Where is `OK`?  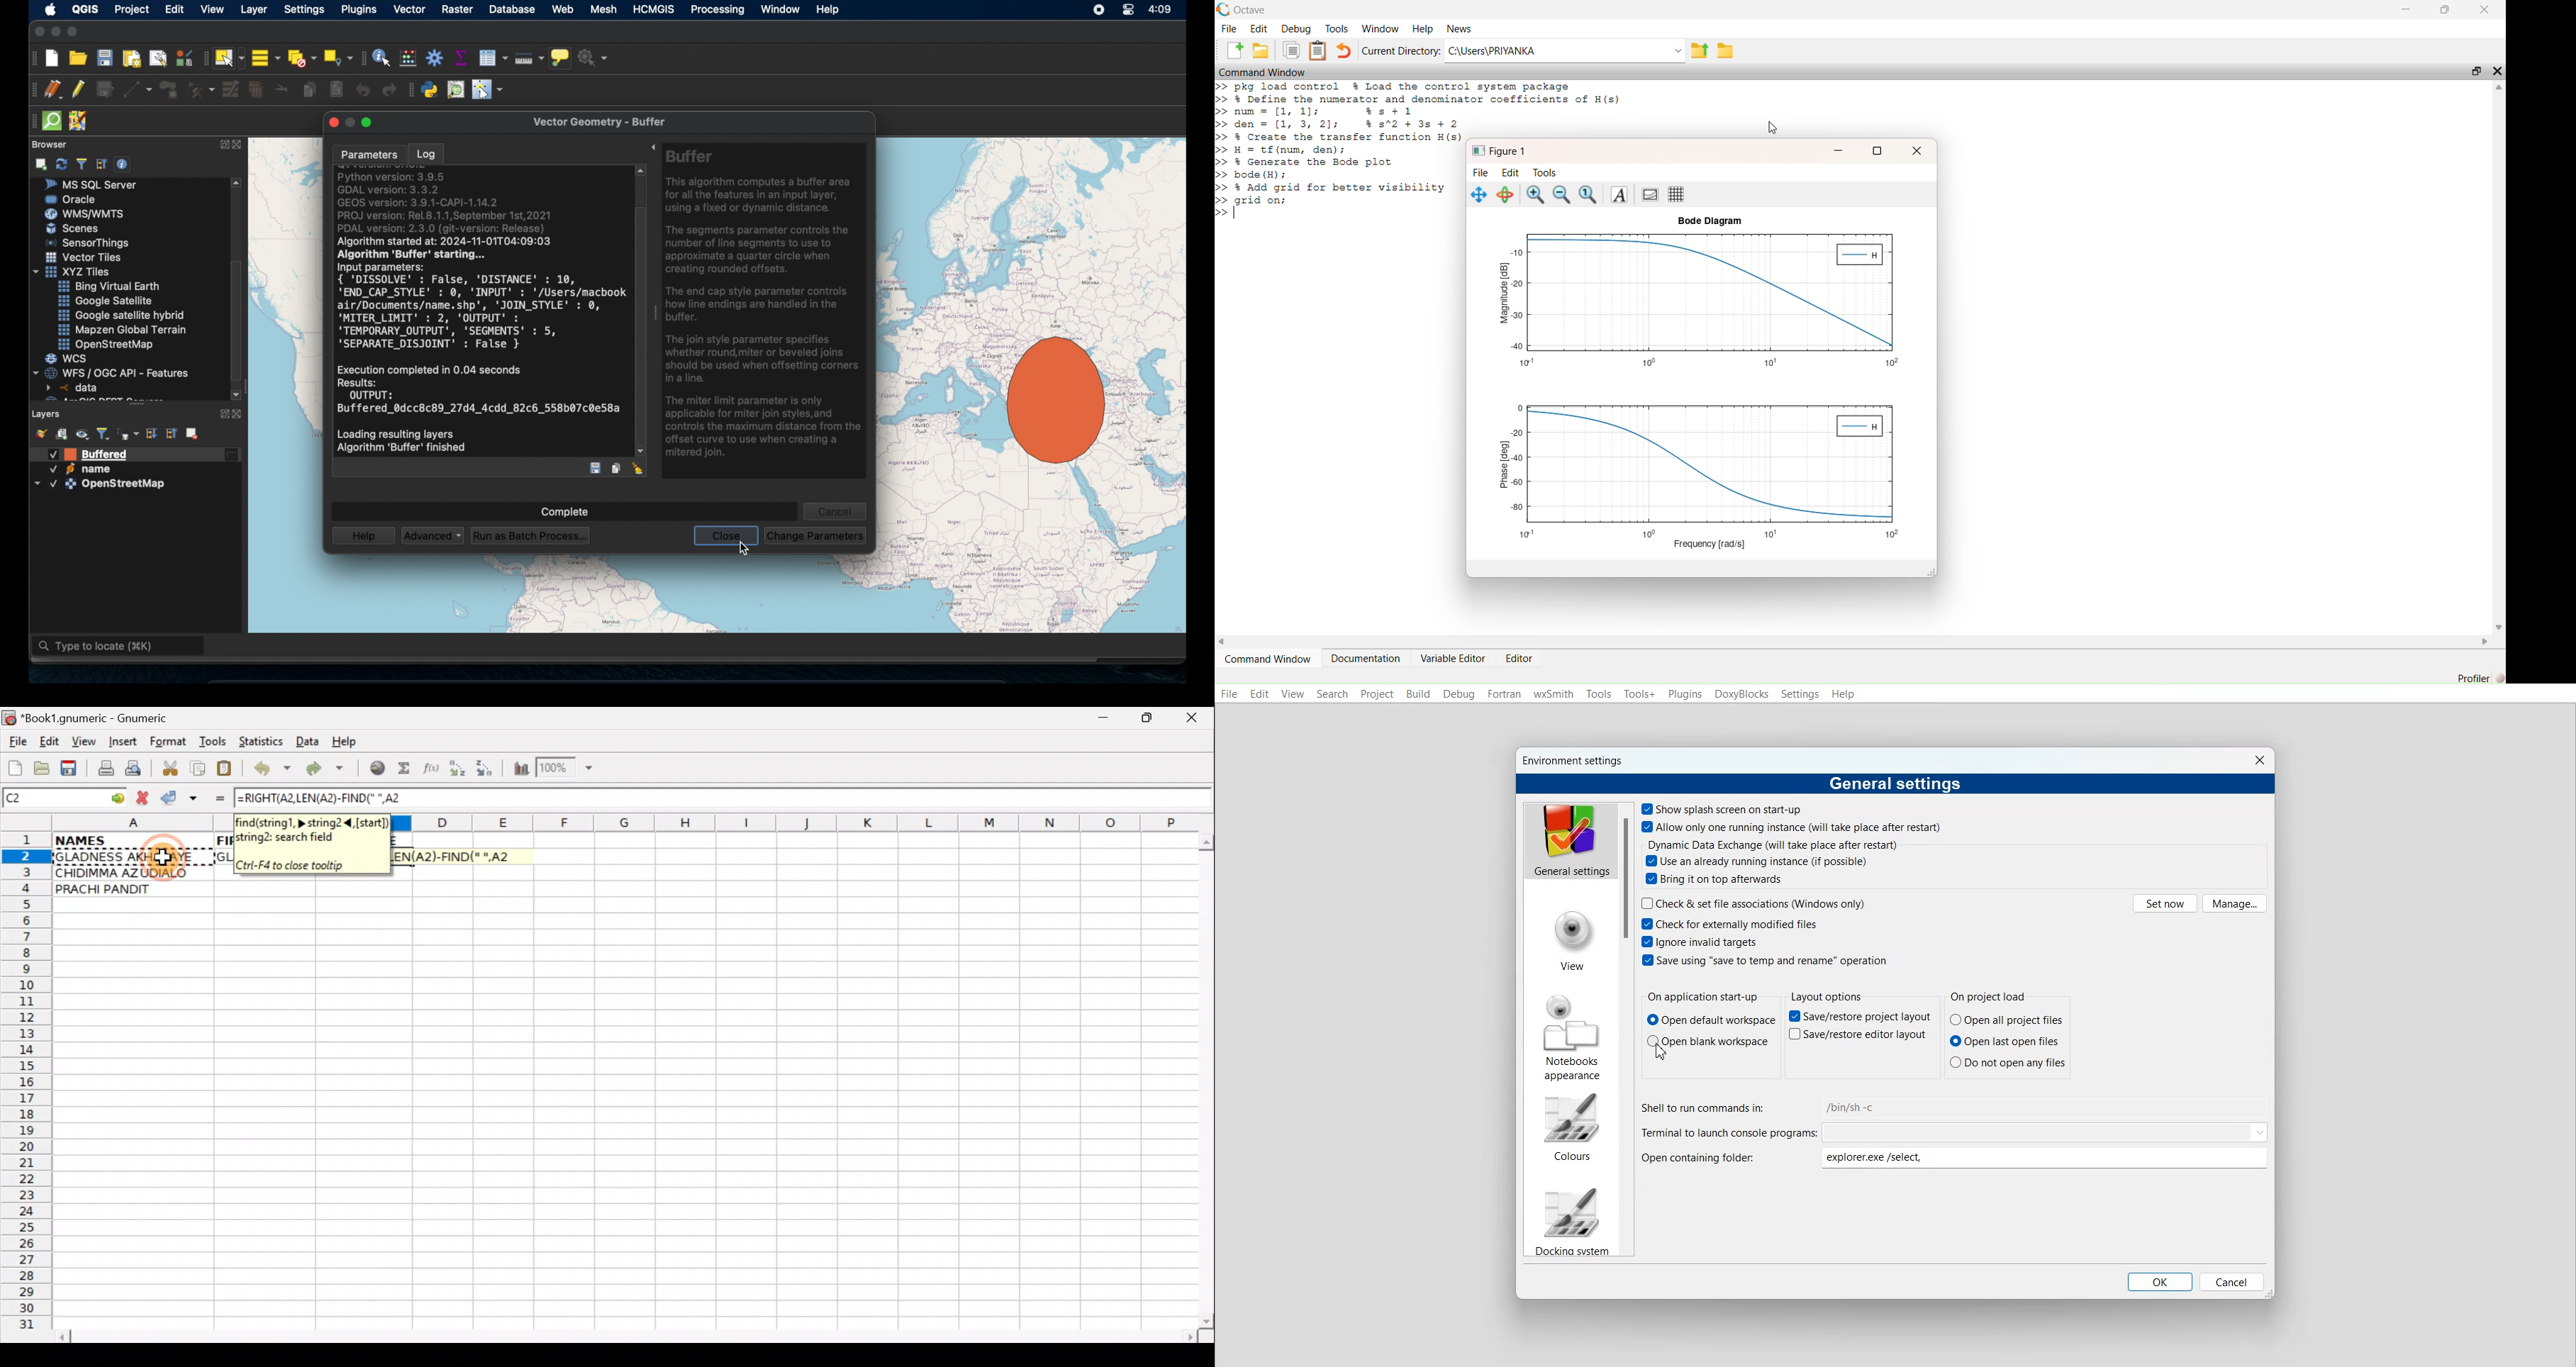
OK is located at coordinates (2160, 1282).